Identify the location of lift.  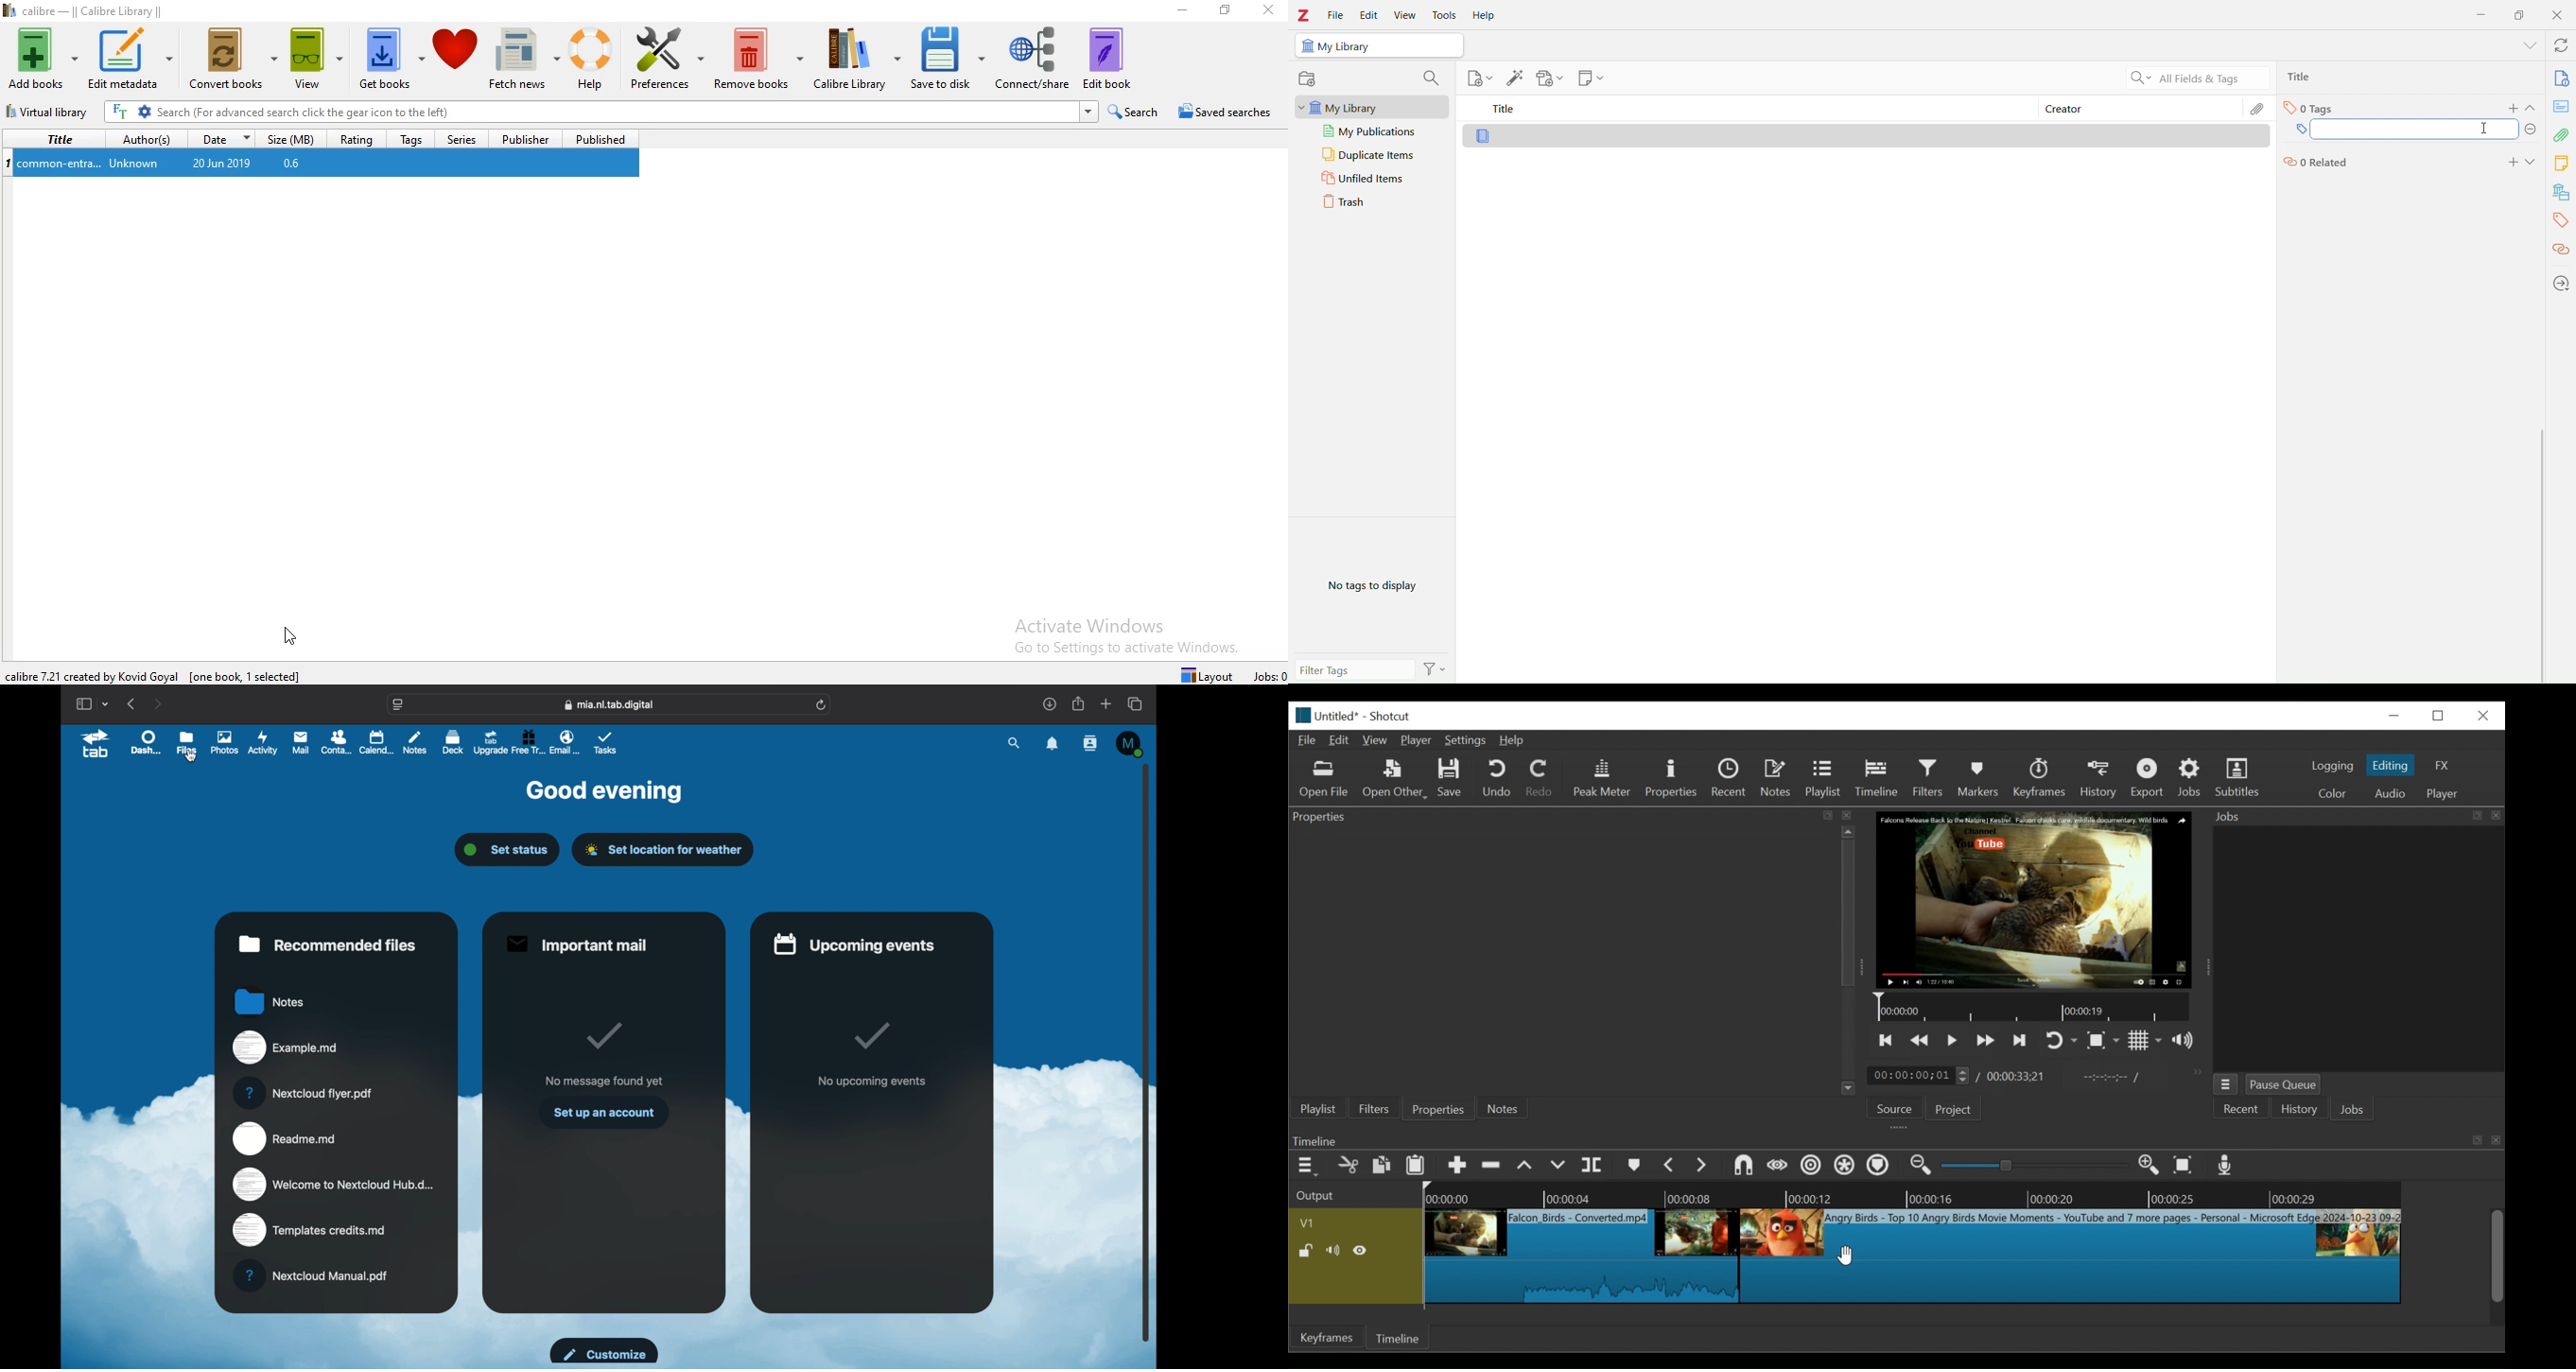
(1526, 1166).